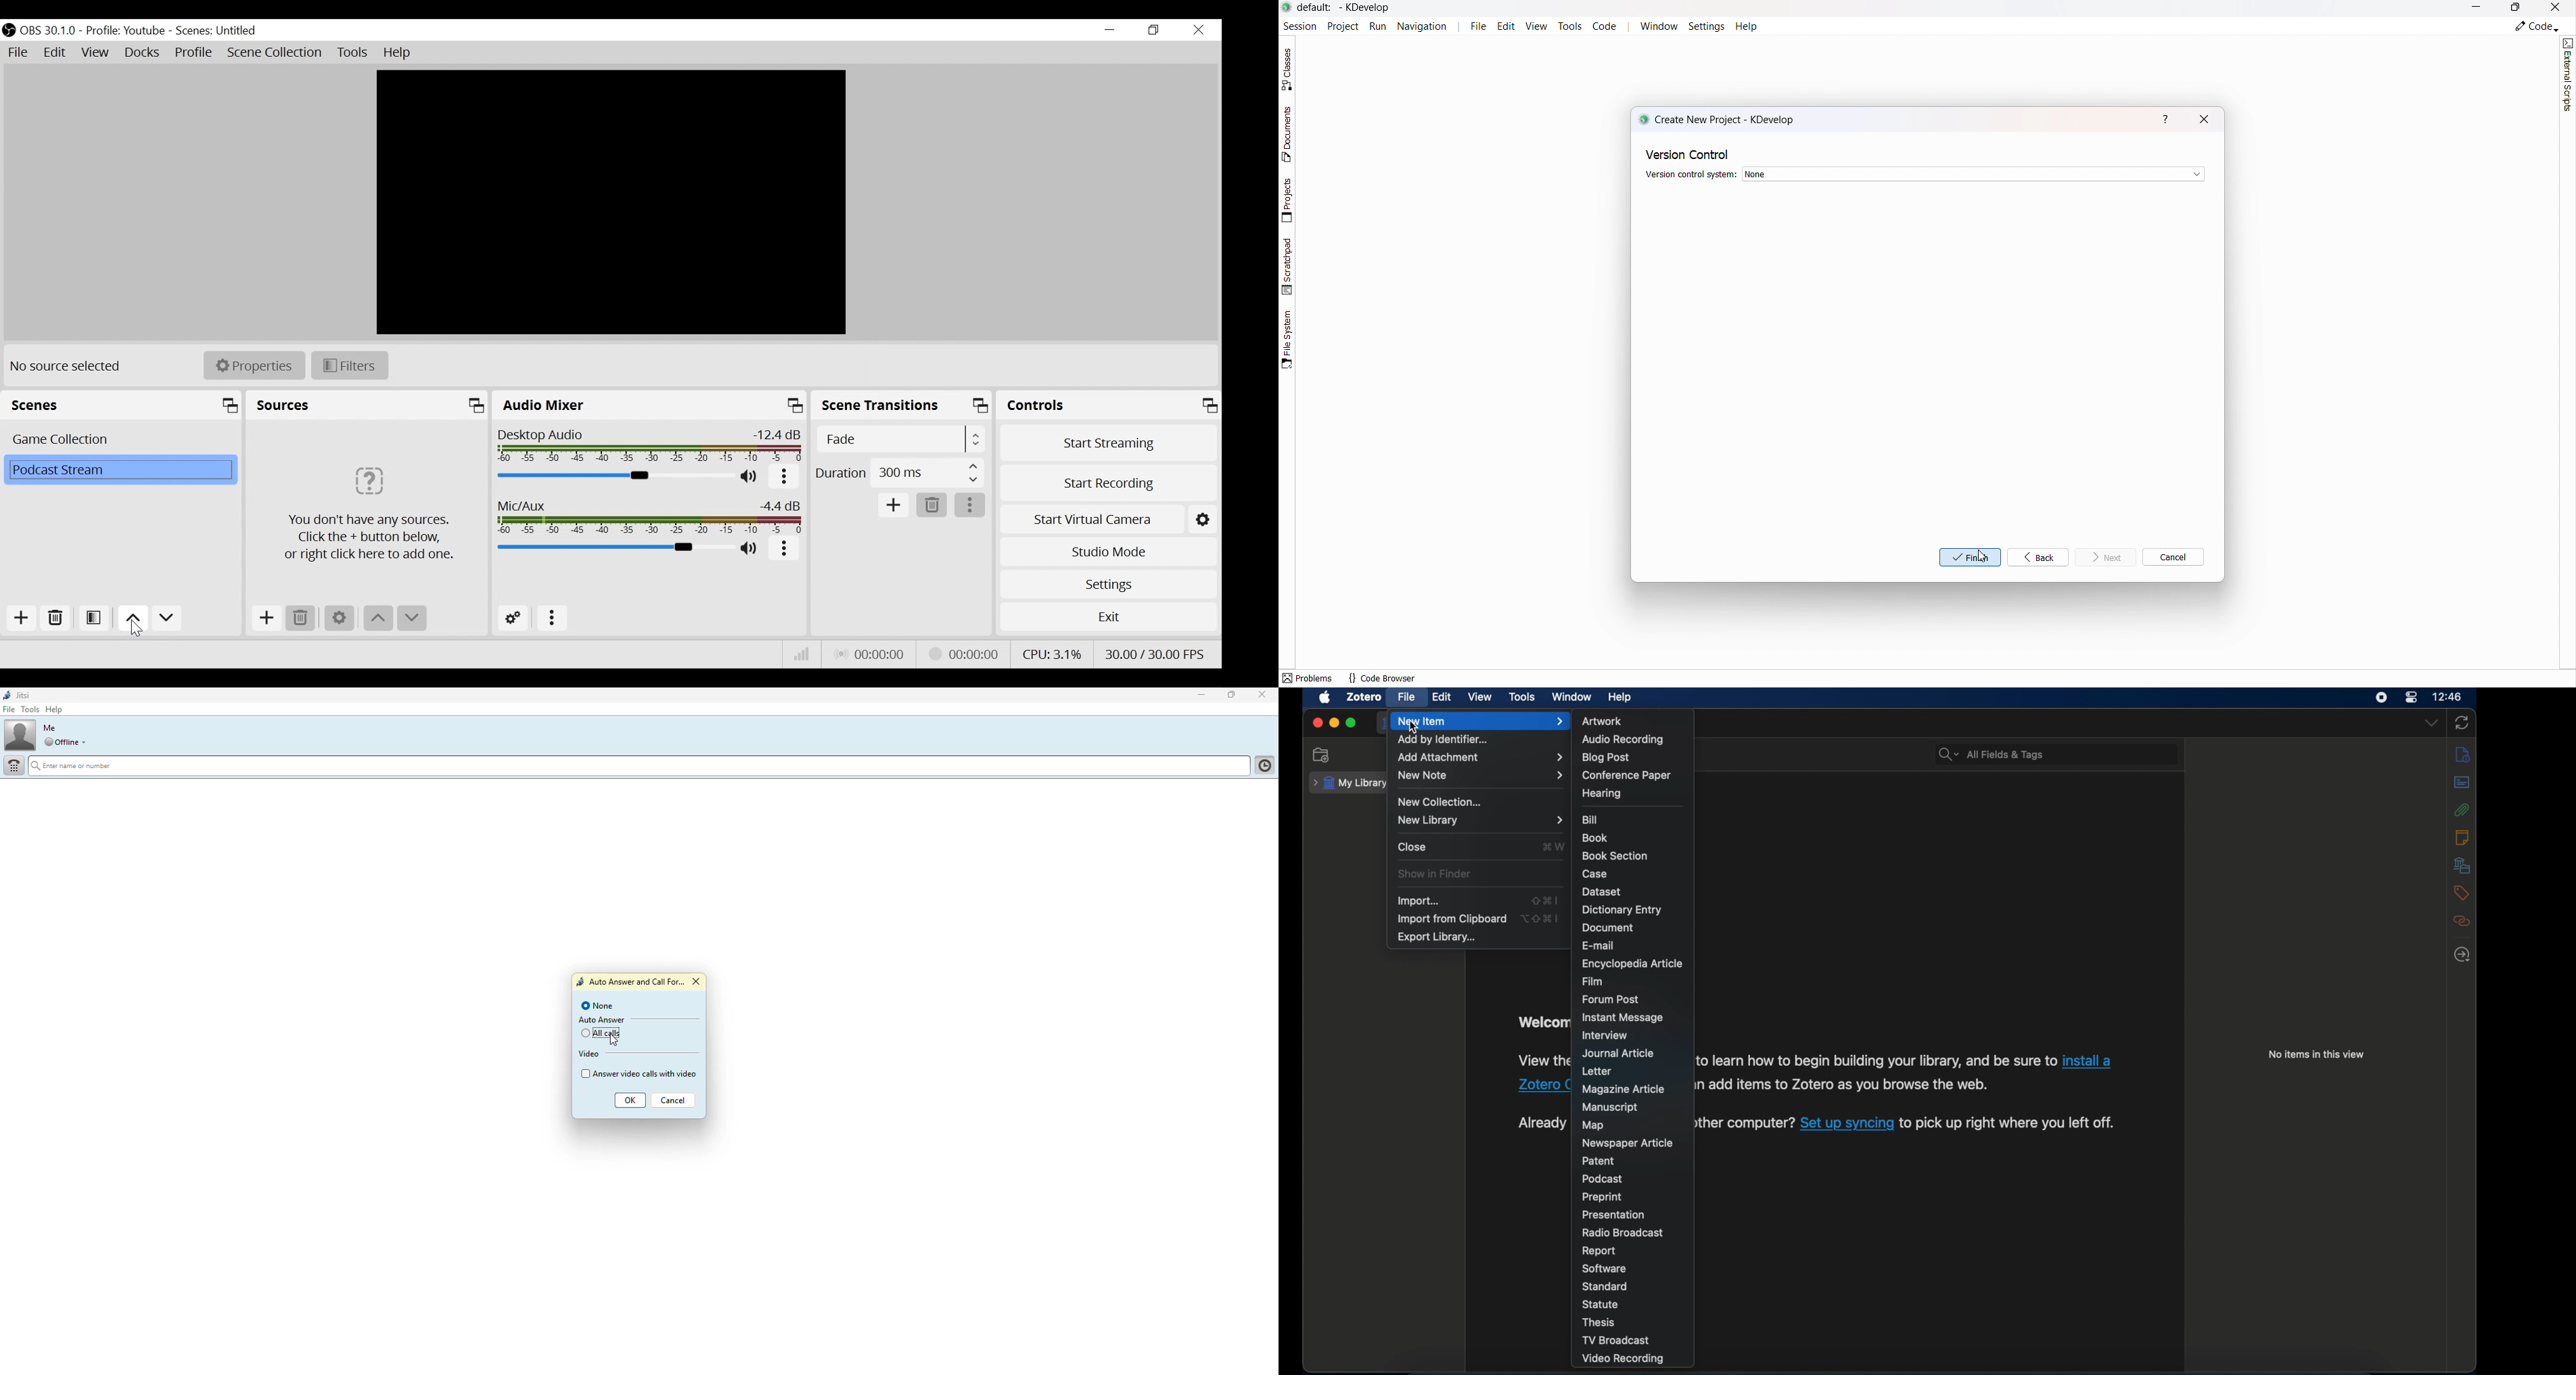  I want to click on Edit, so click(1509, 26).